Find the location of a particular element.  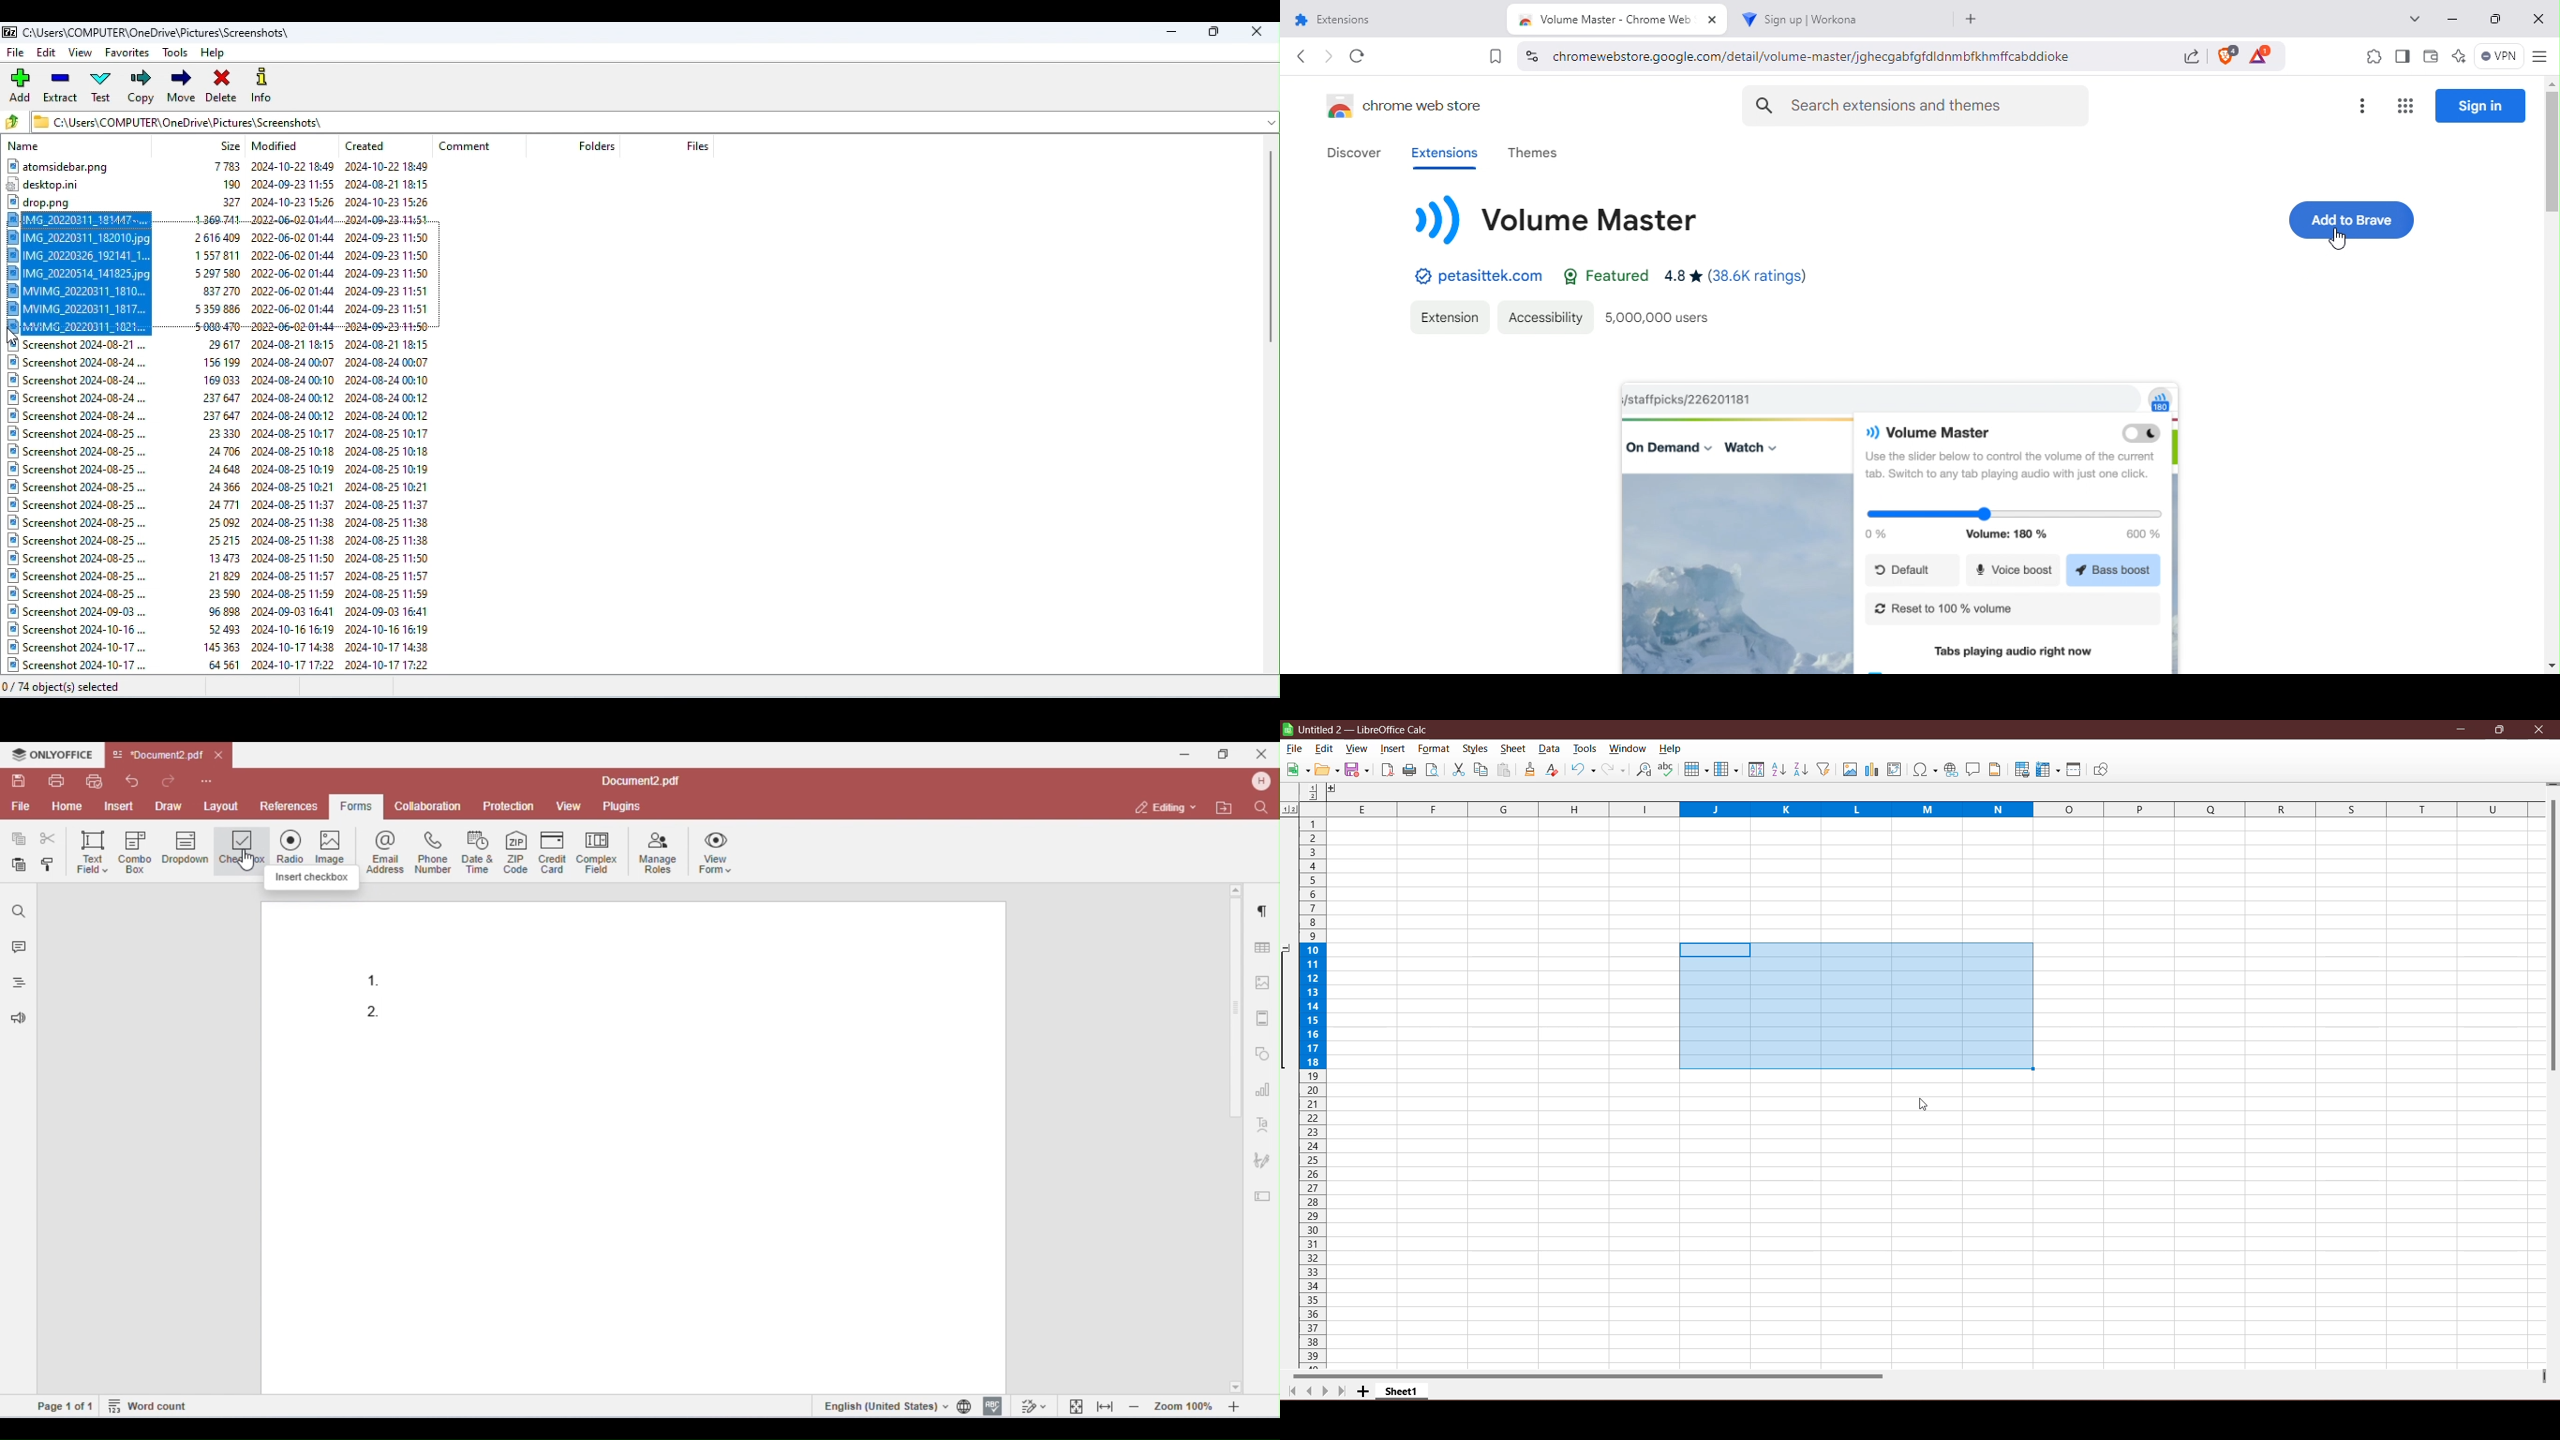

Show Draw Functions is located at coordinates (2101, 770).